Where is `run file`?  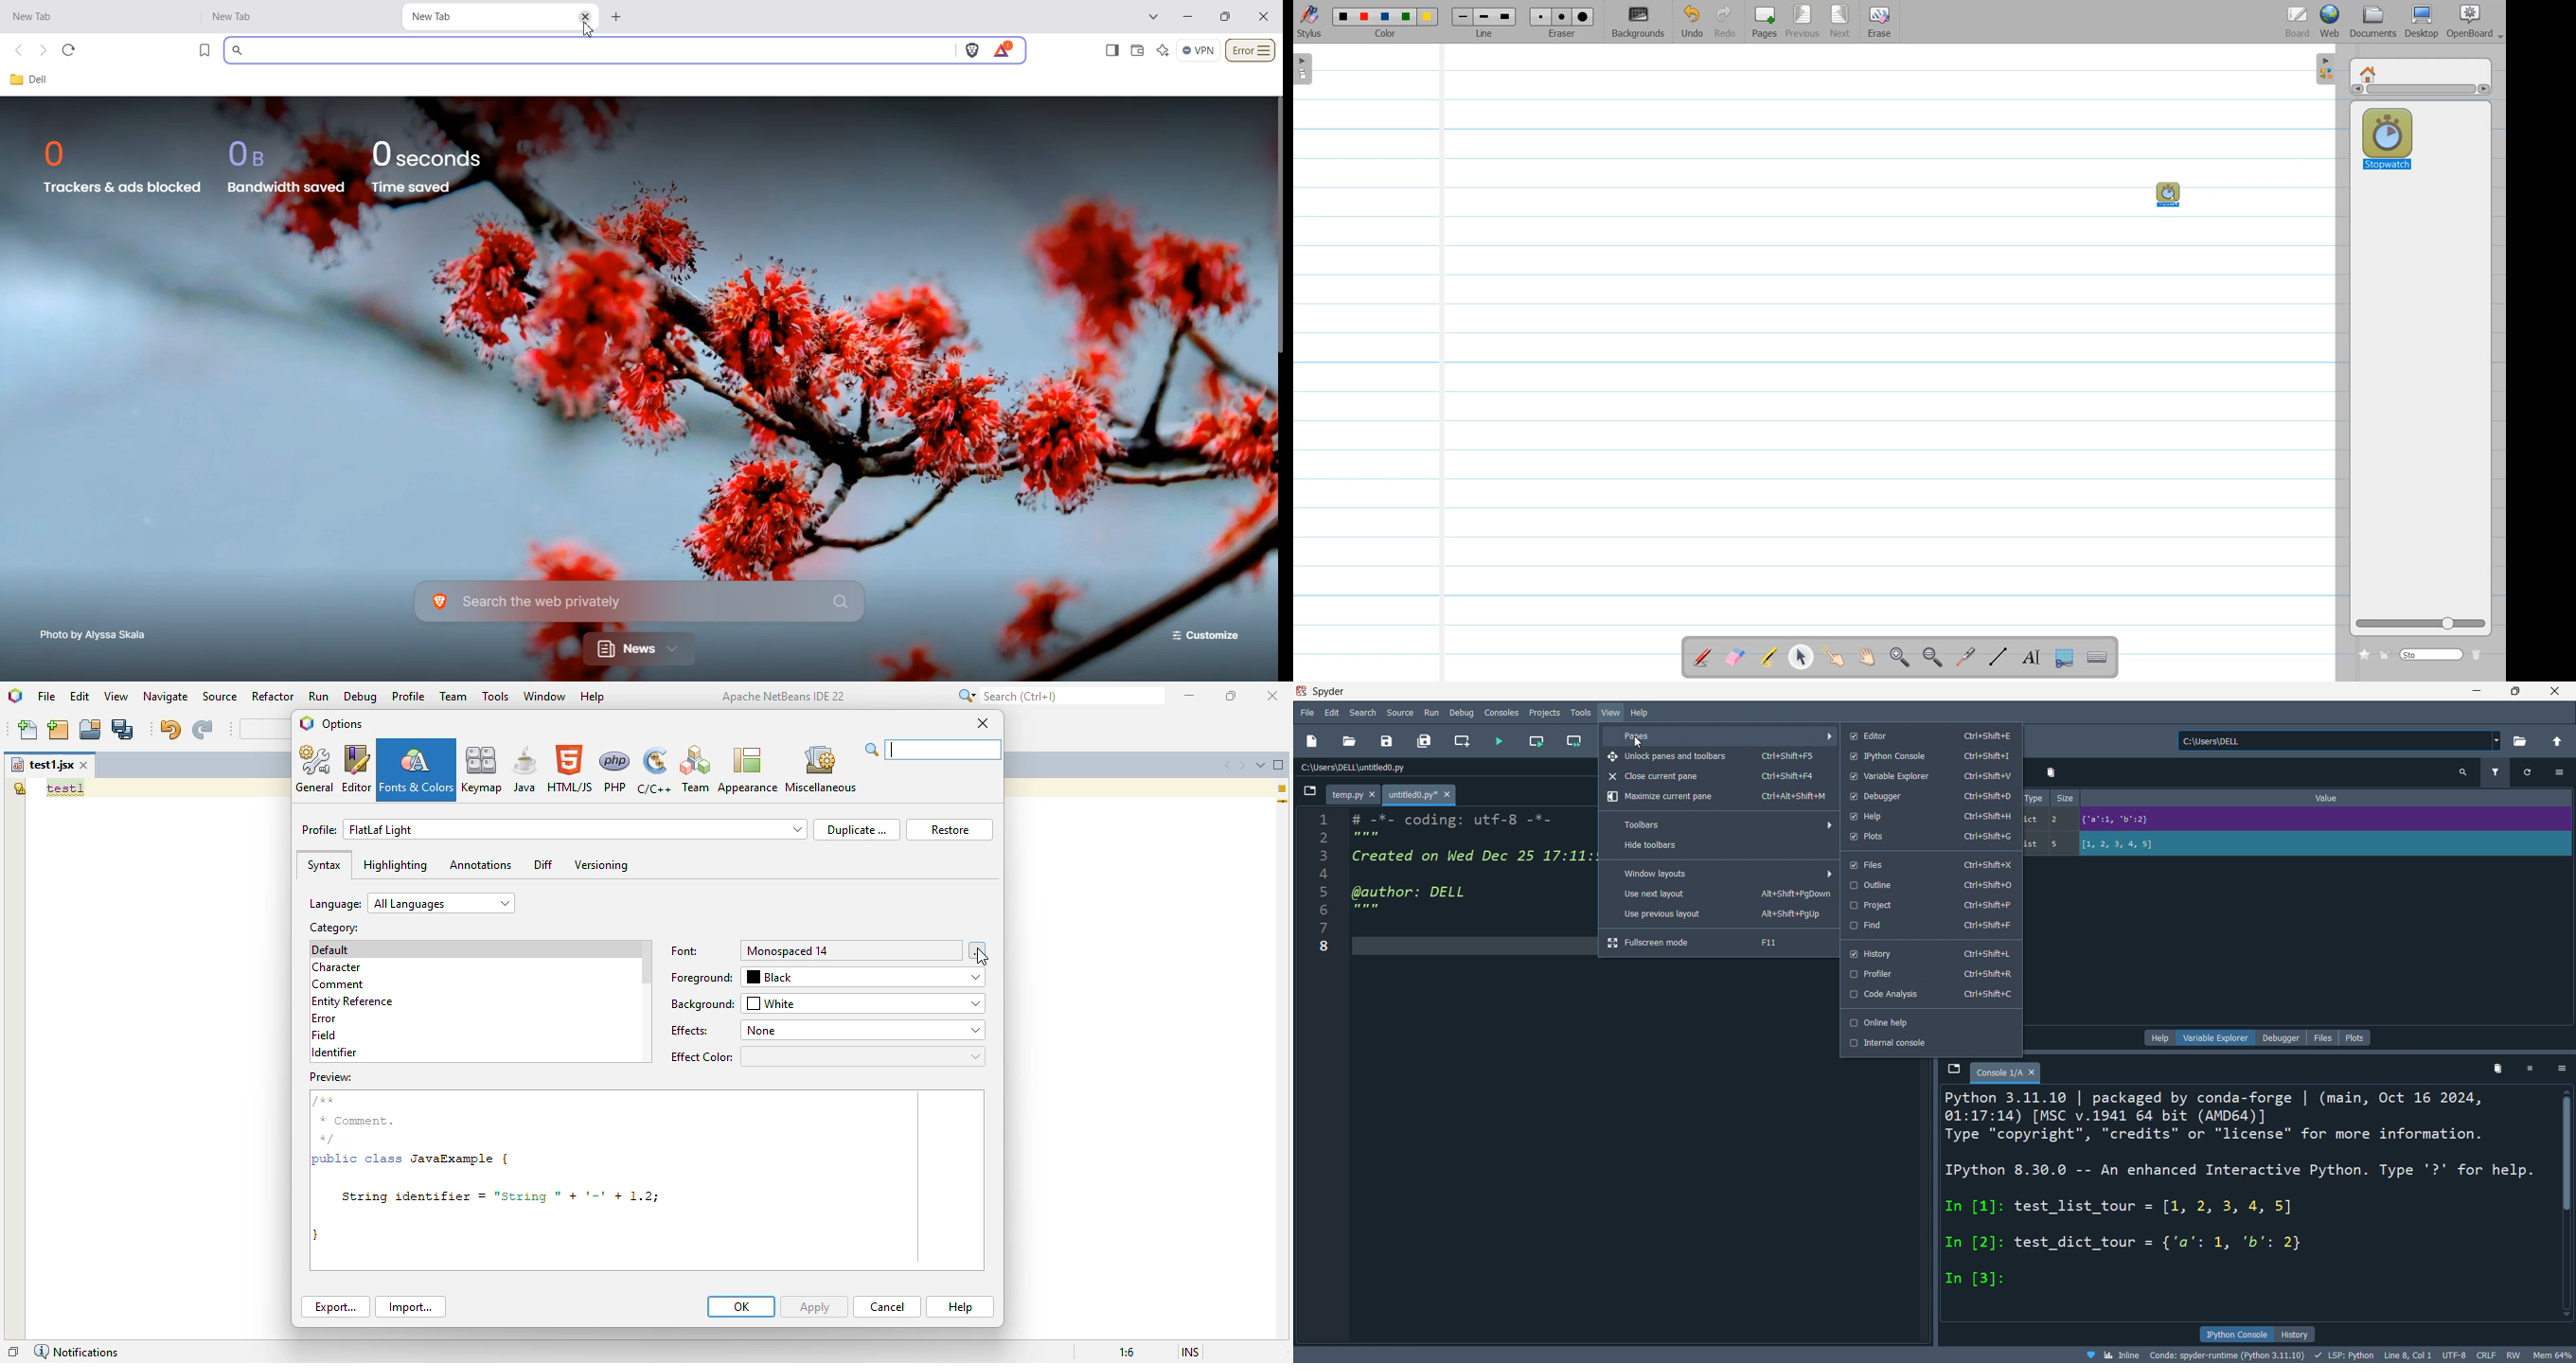 run file is located at coordinates (1499, 742).